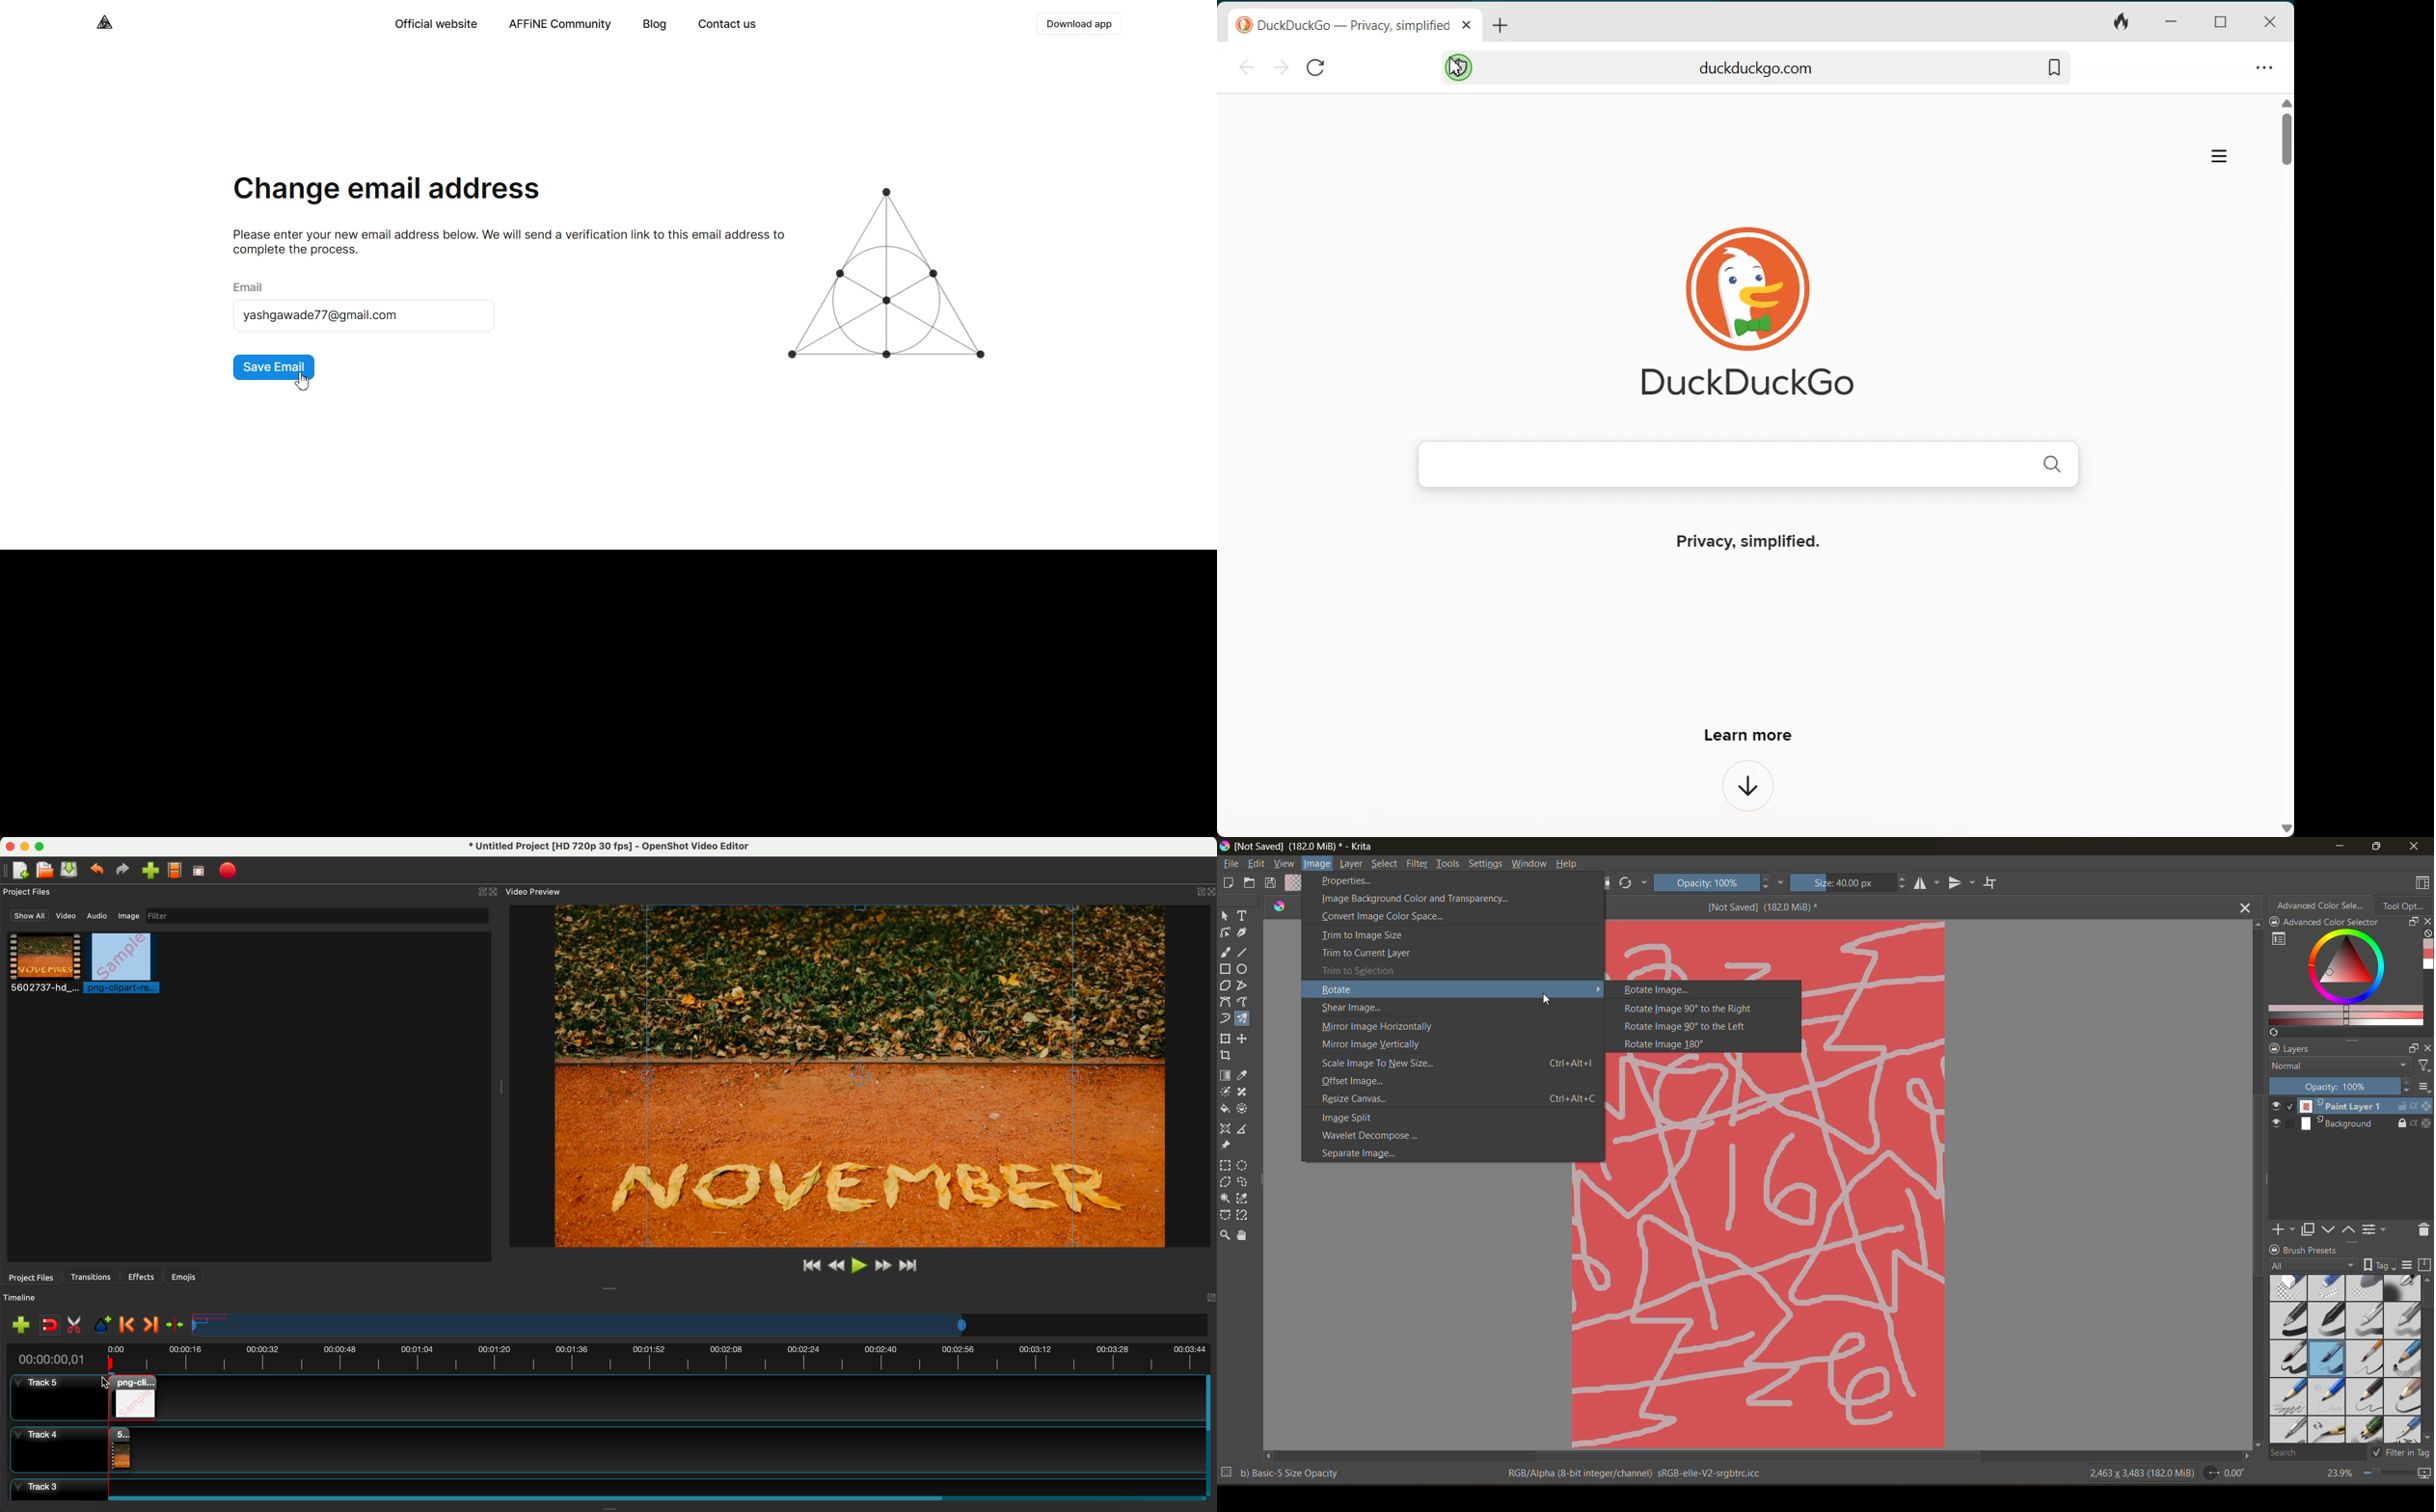  Describe the element at coordinates (2340, 1473) in the screenshot. I see `zoom factor` at that location.